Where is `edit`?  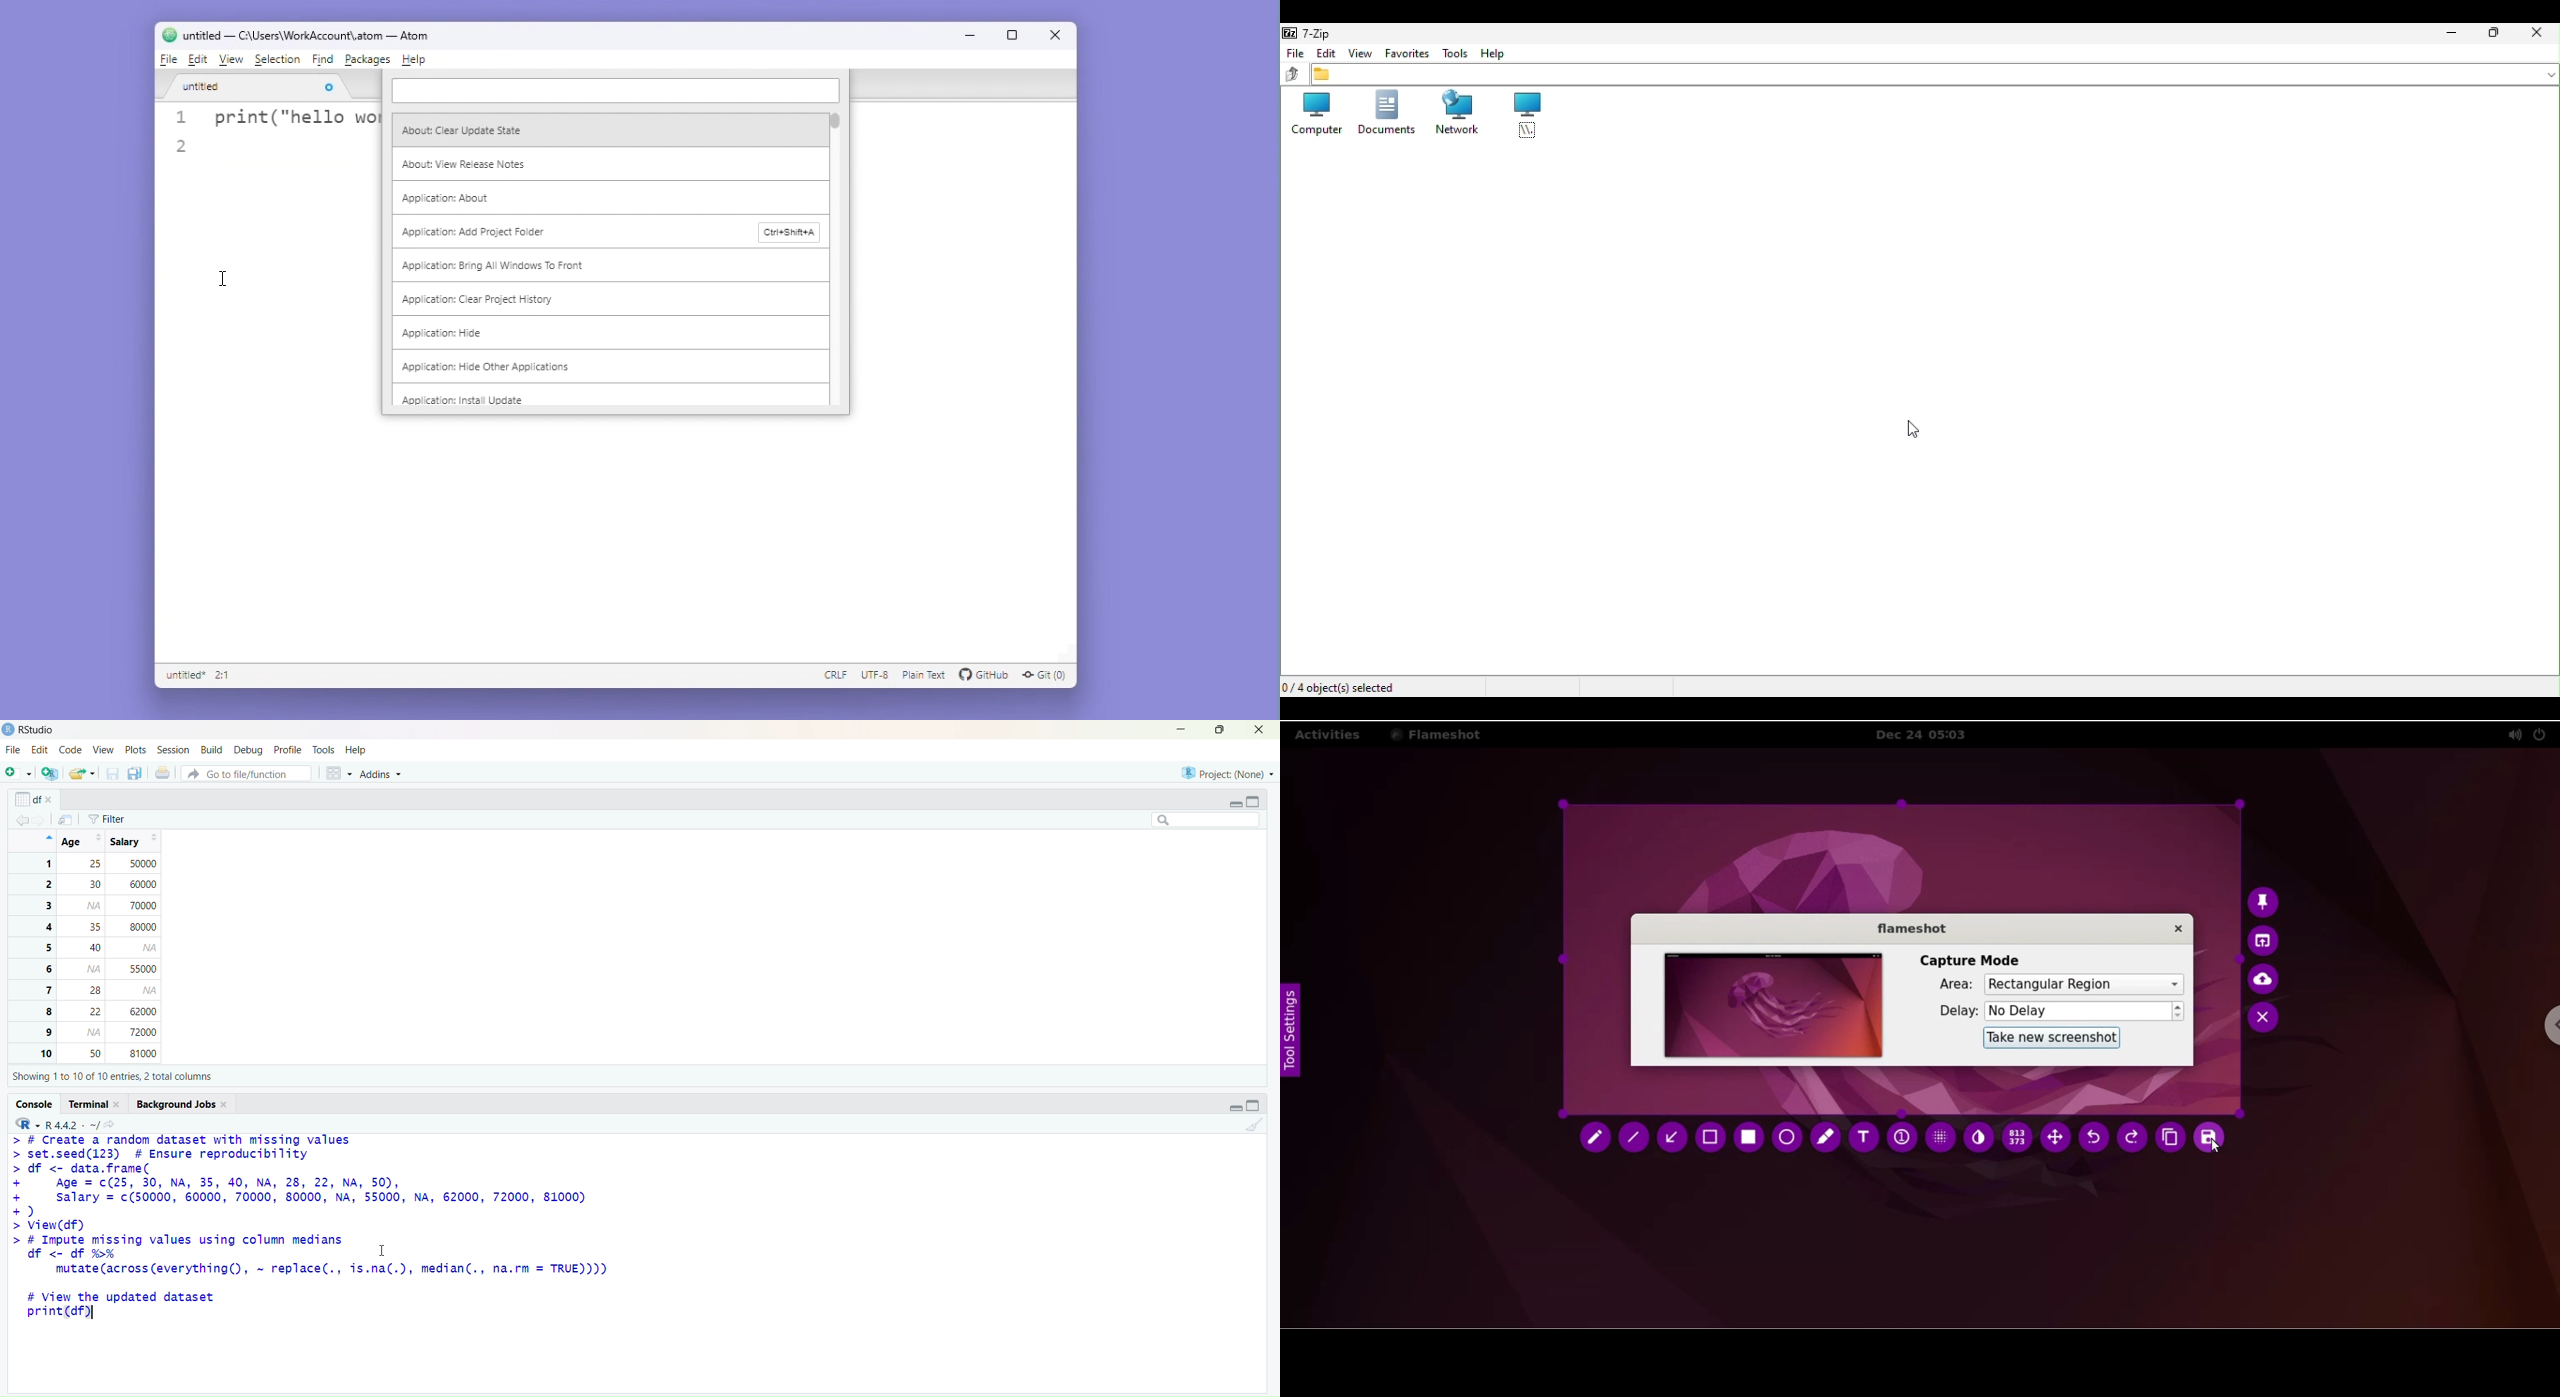
edit is located at coordinates (41, 750).